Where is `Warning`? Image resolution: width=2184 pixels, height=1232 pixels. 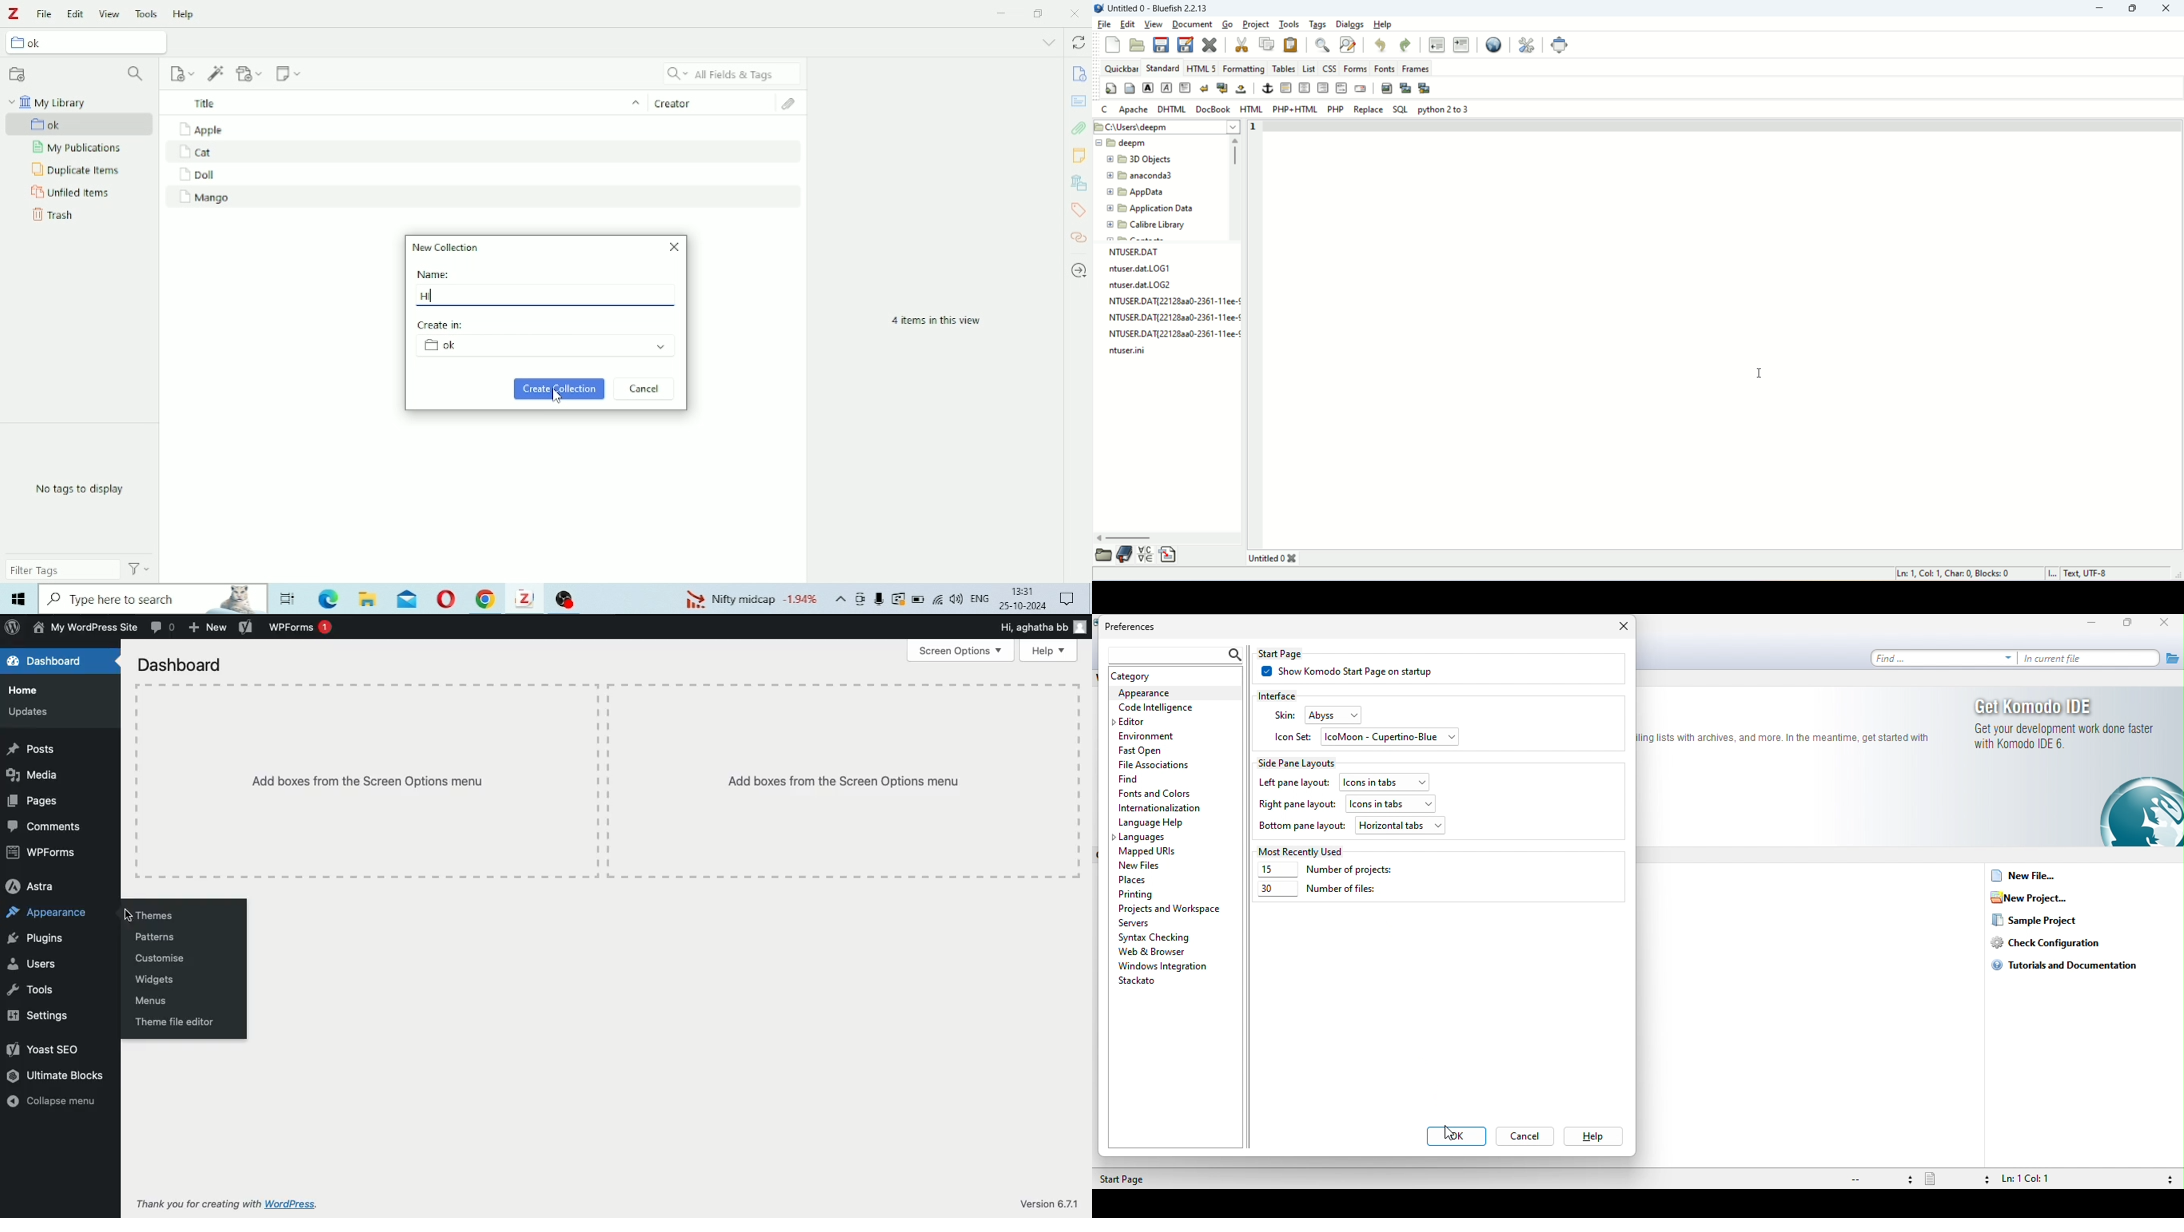 Warning is located at coordinates (899, 599).